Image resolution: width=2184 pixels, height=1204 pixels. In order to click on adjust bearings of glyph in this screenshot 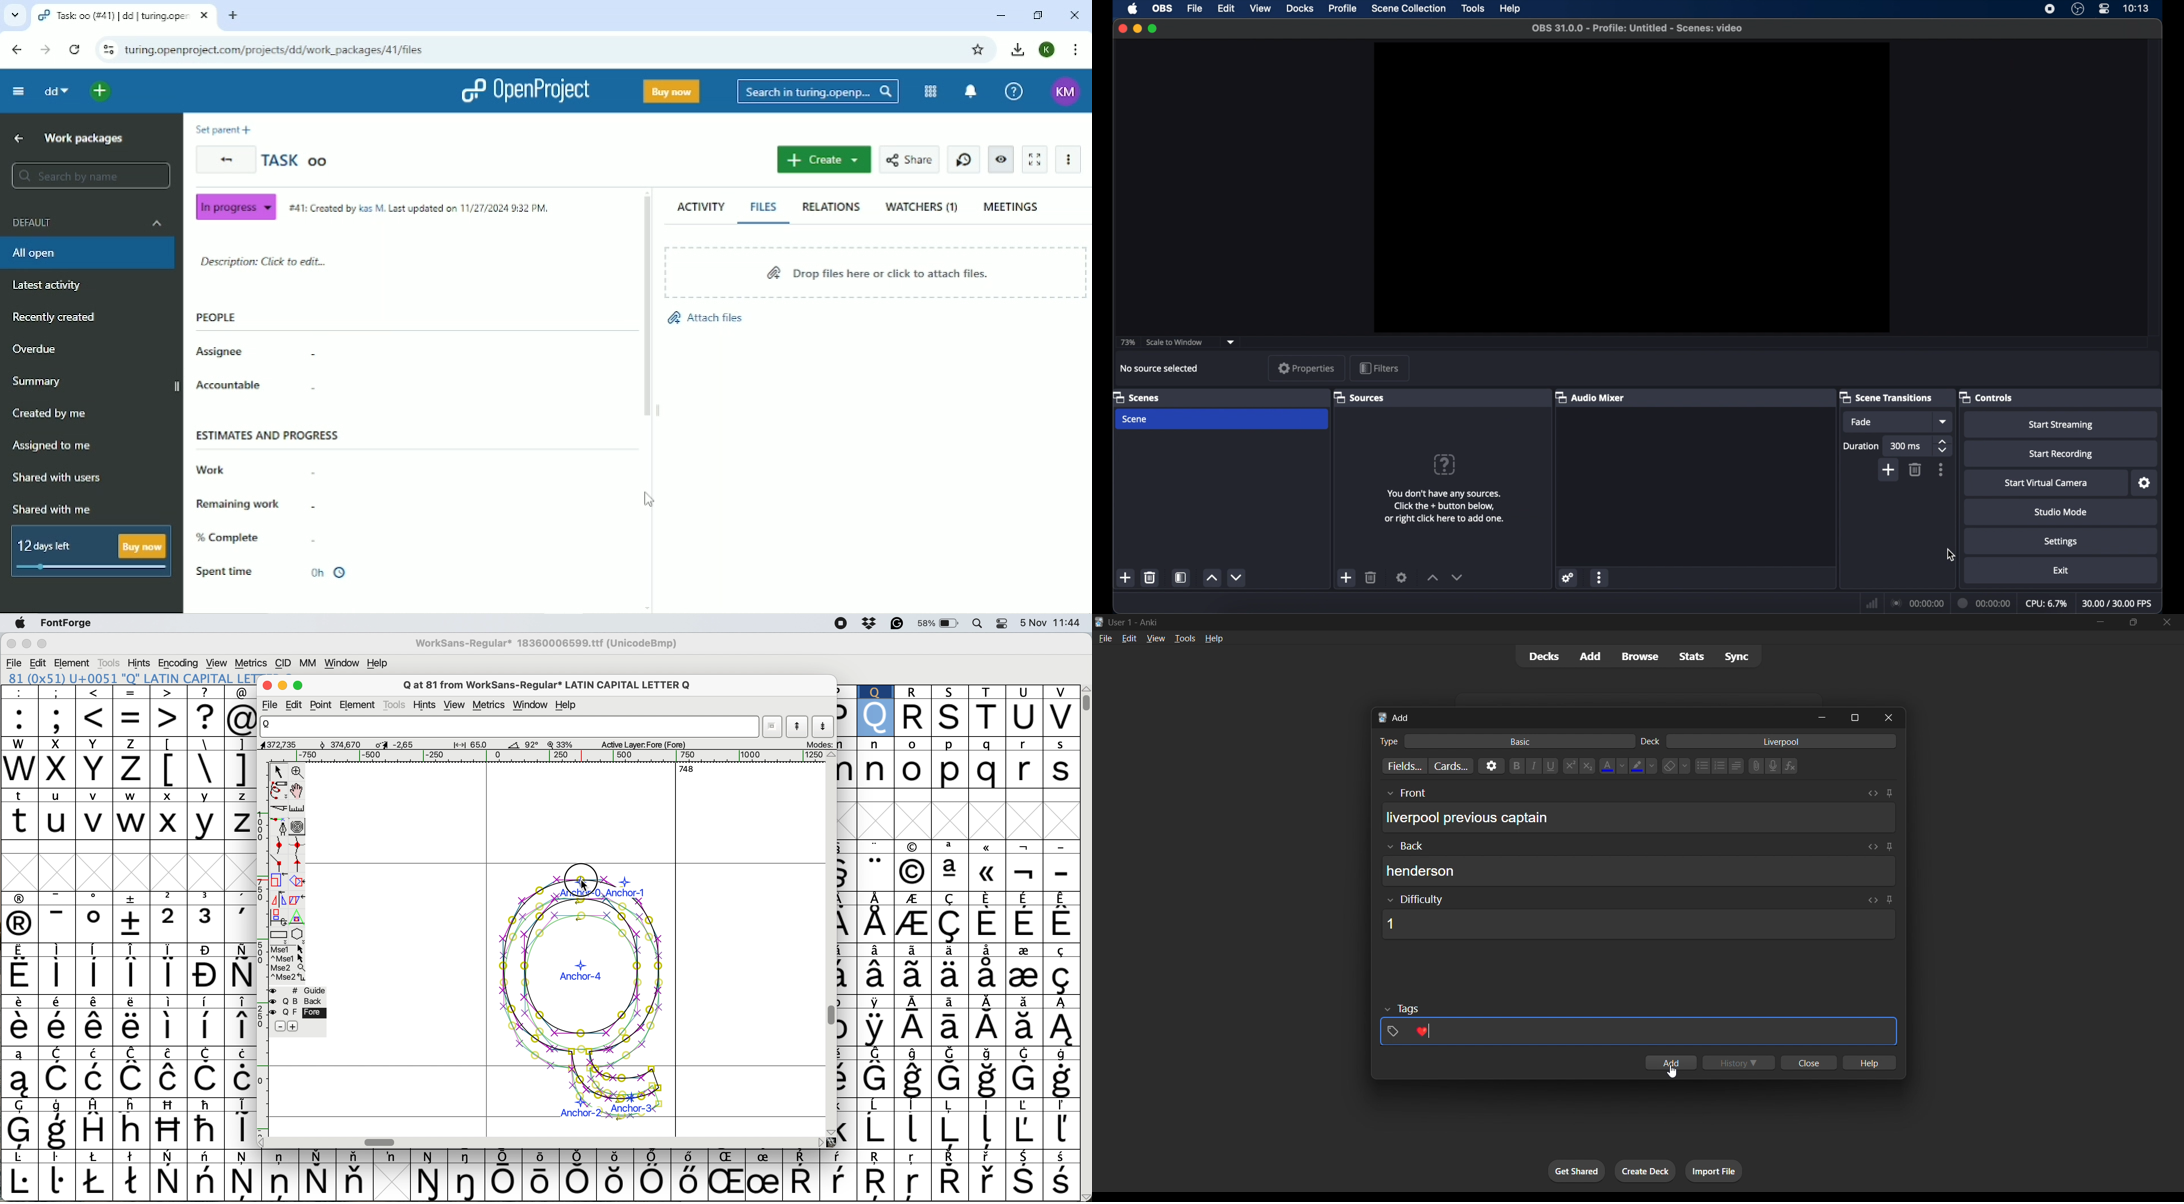, I will do `click(584, 998)`.